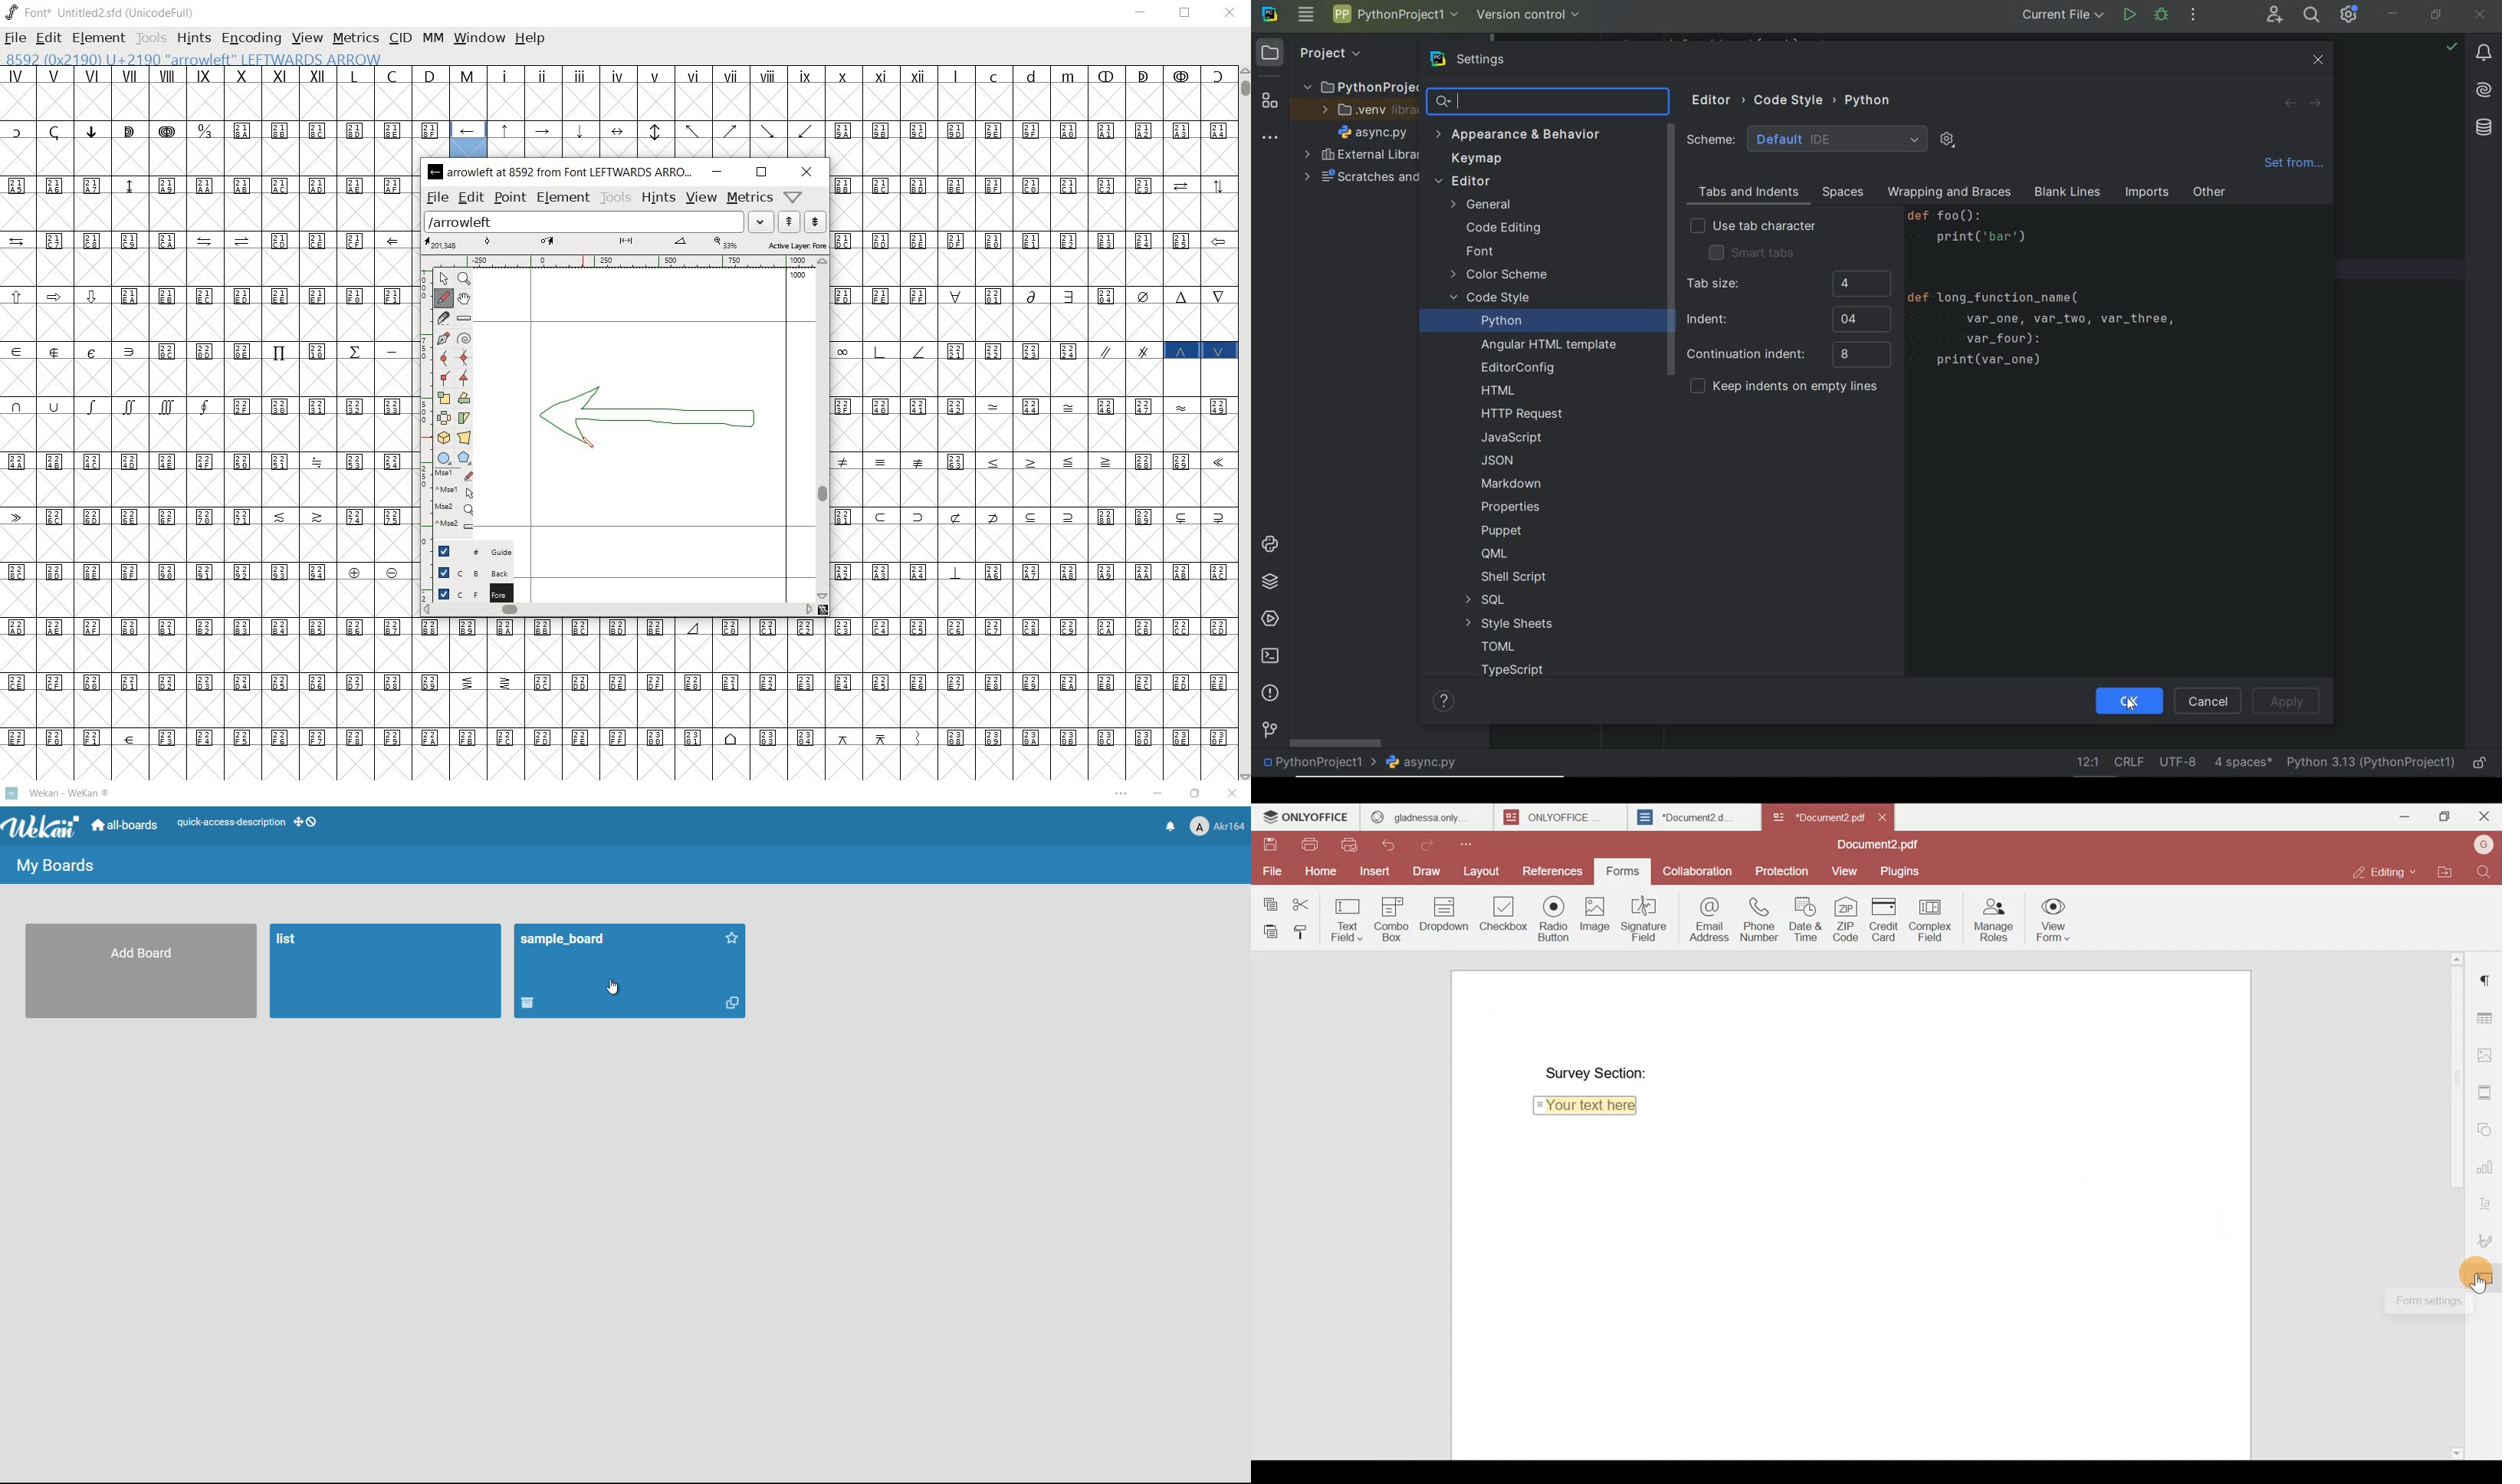  What do you see at coordinates (1172, 827) in the screenshot?
I see `notifications` at bounding box center [1172, 827].